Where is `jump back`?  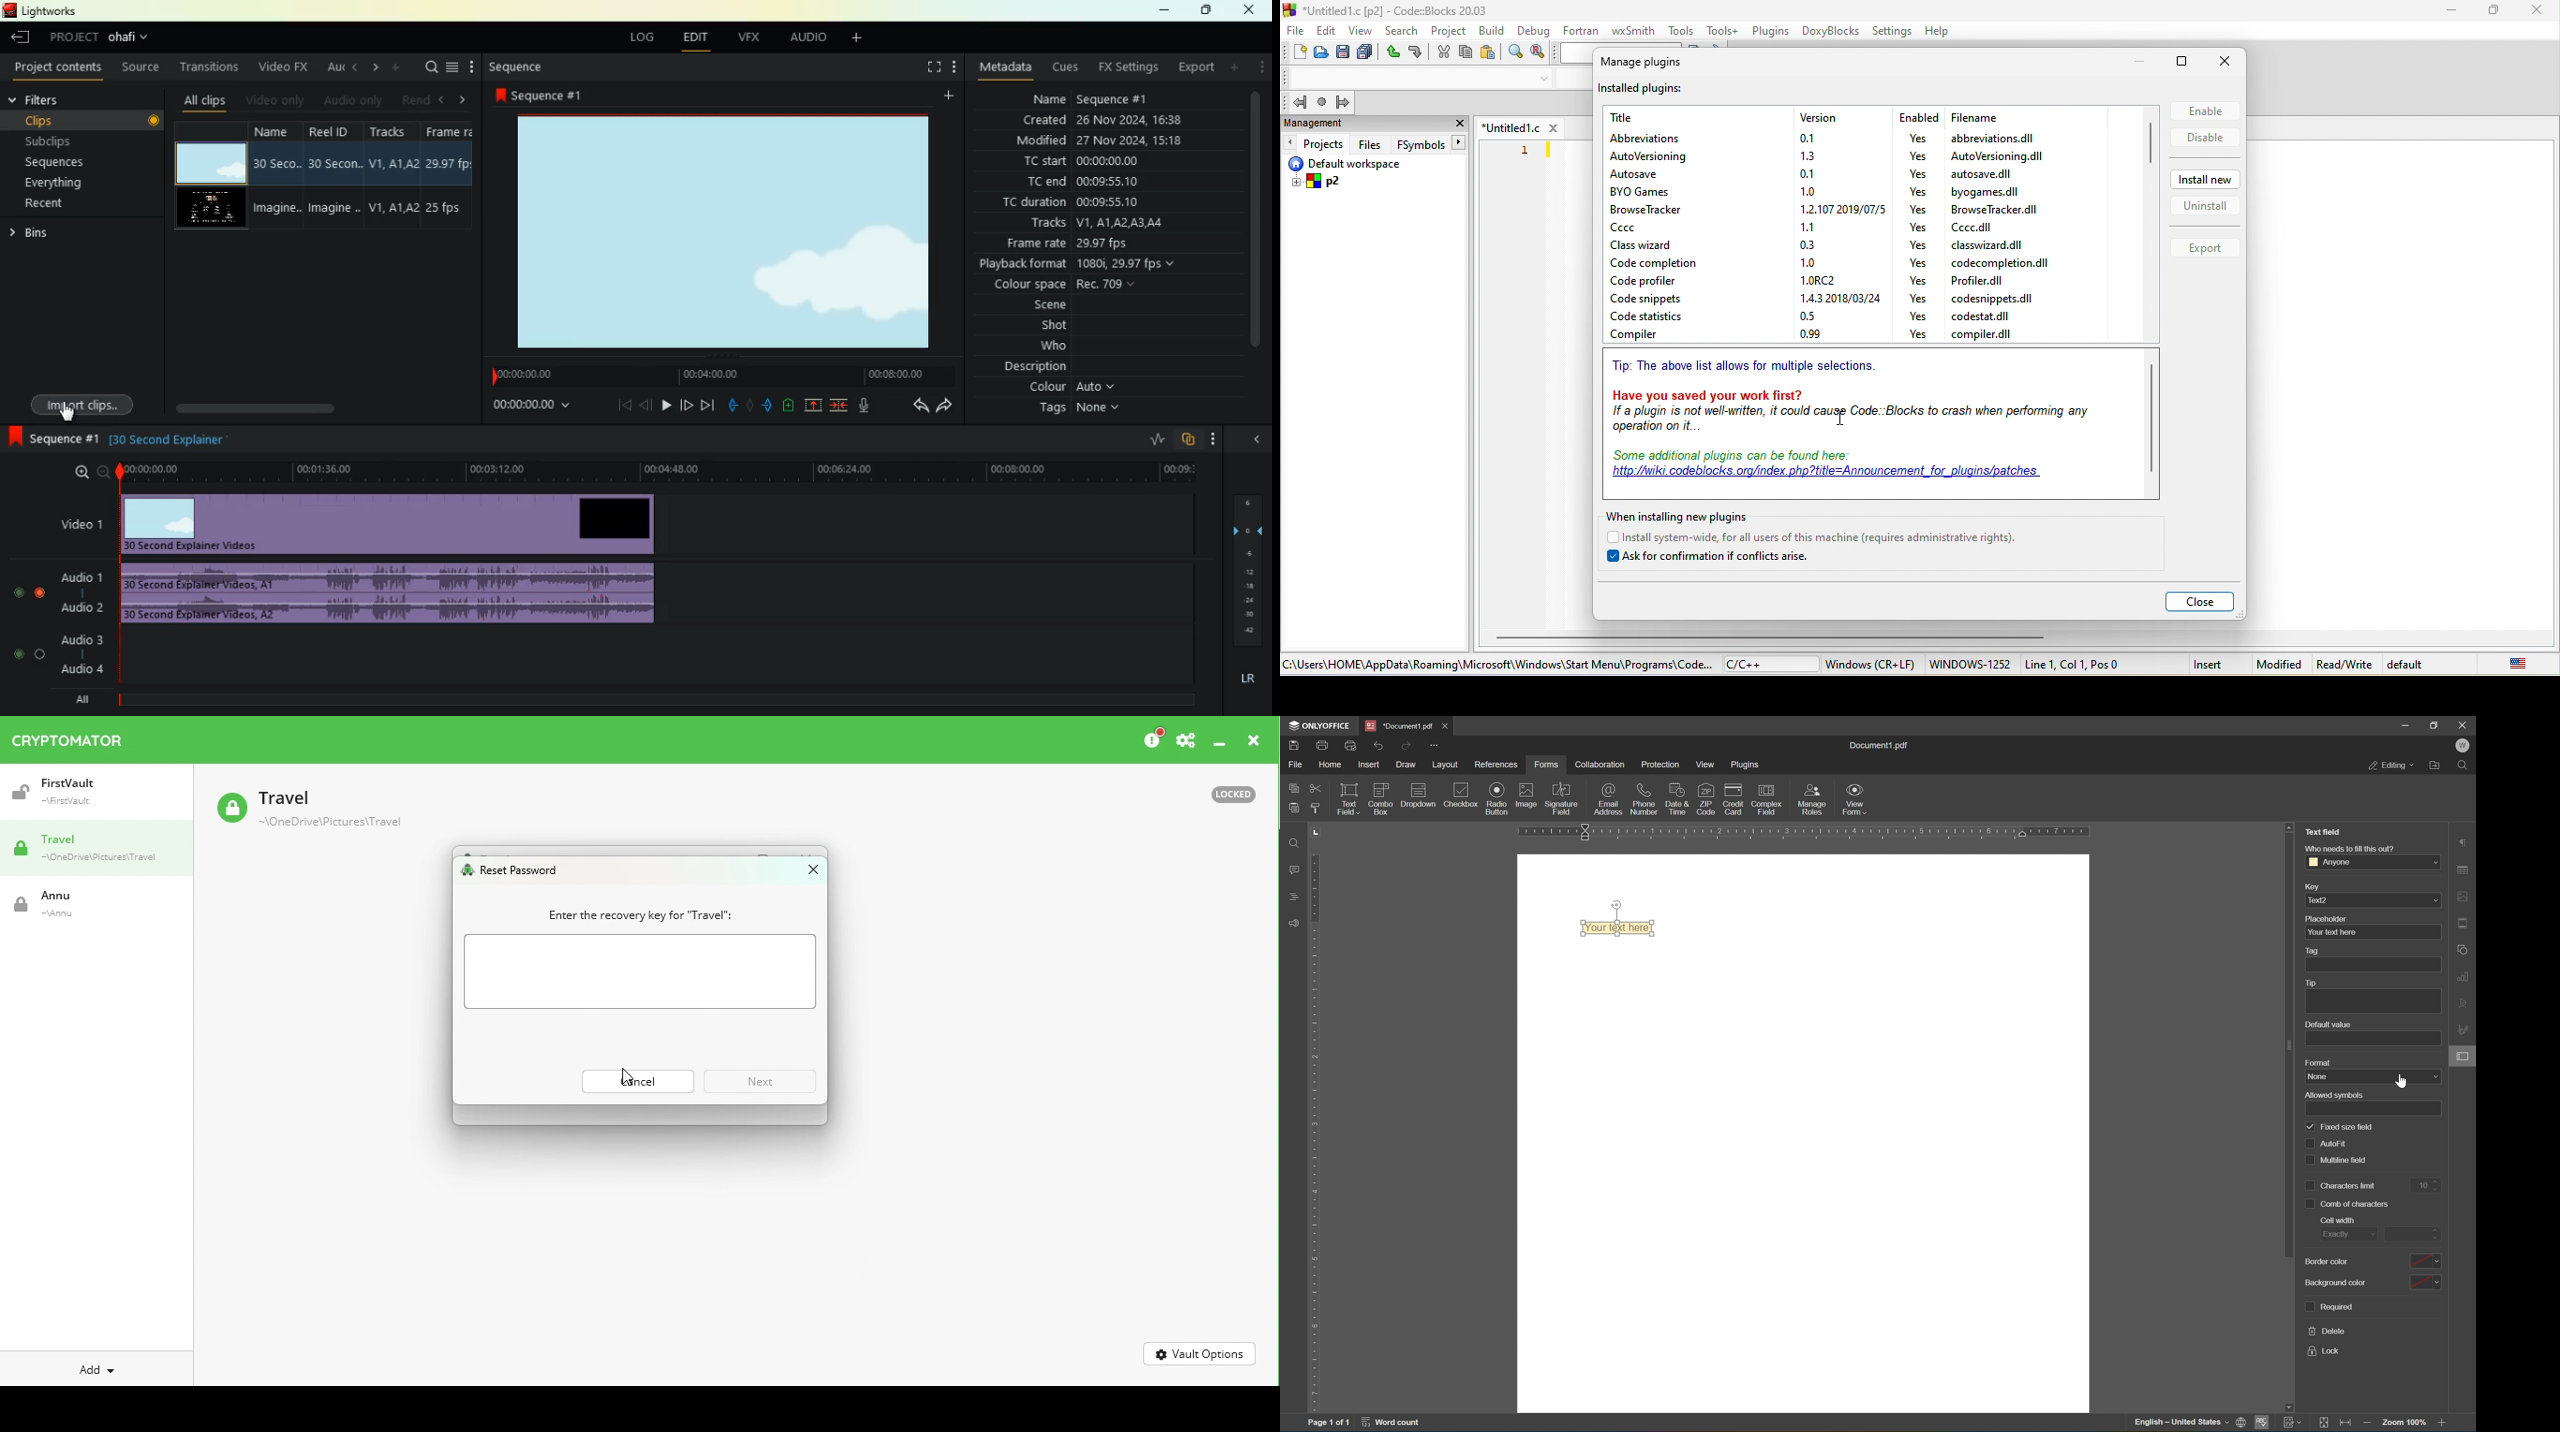 jump back is located at coordinates (1294, 102).